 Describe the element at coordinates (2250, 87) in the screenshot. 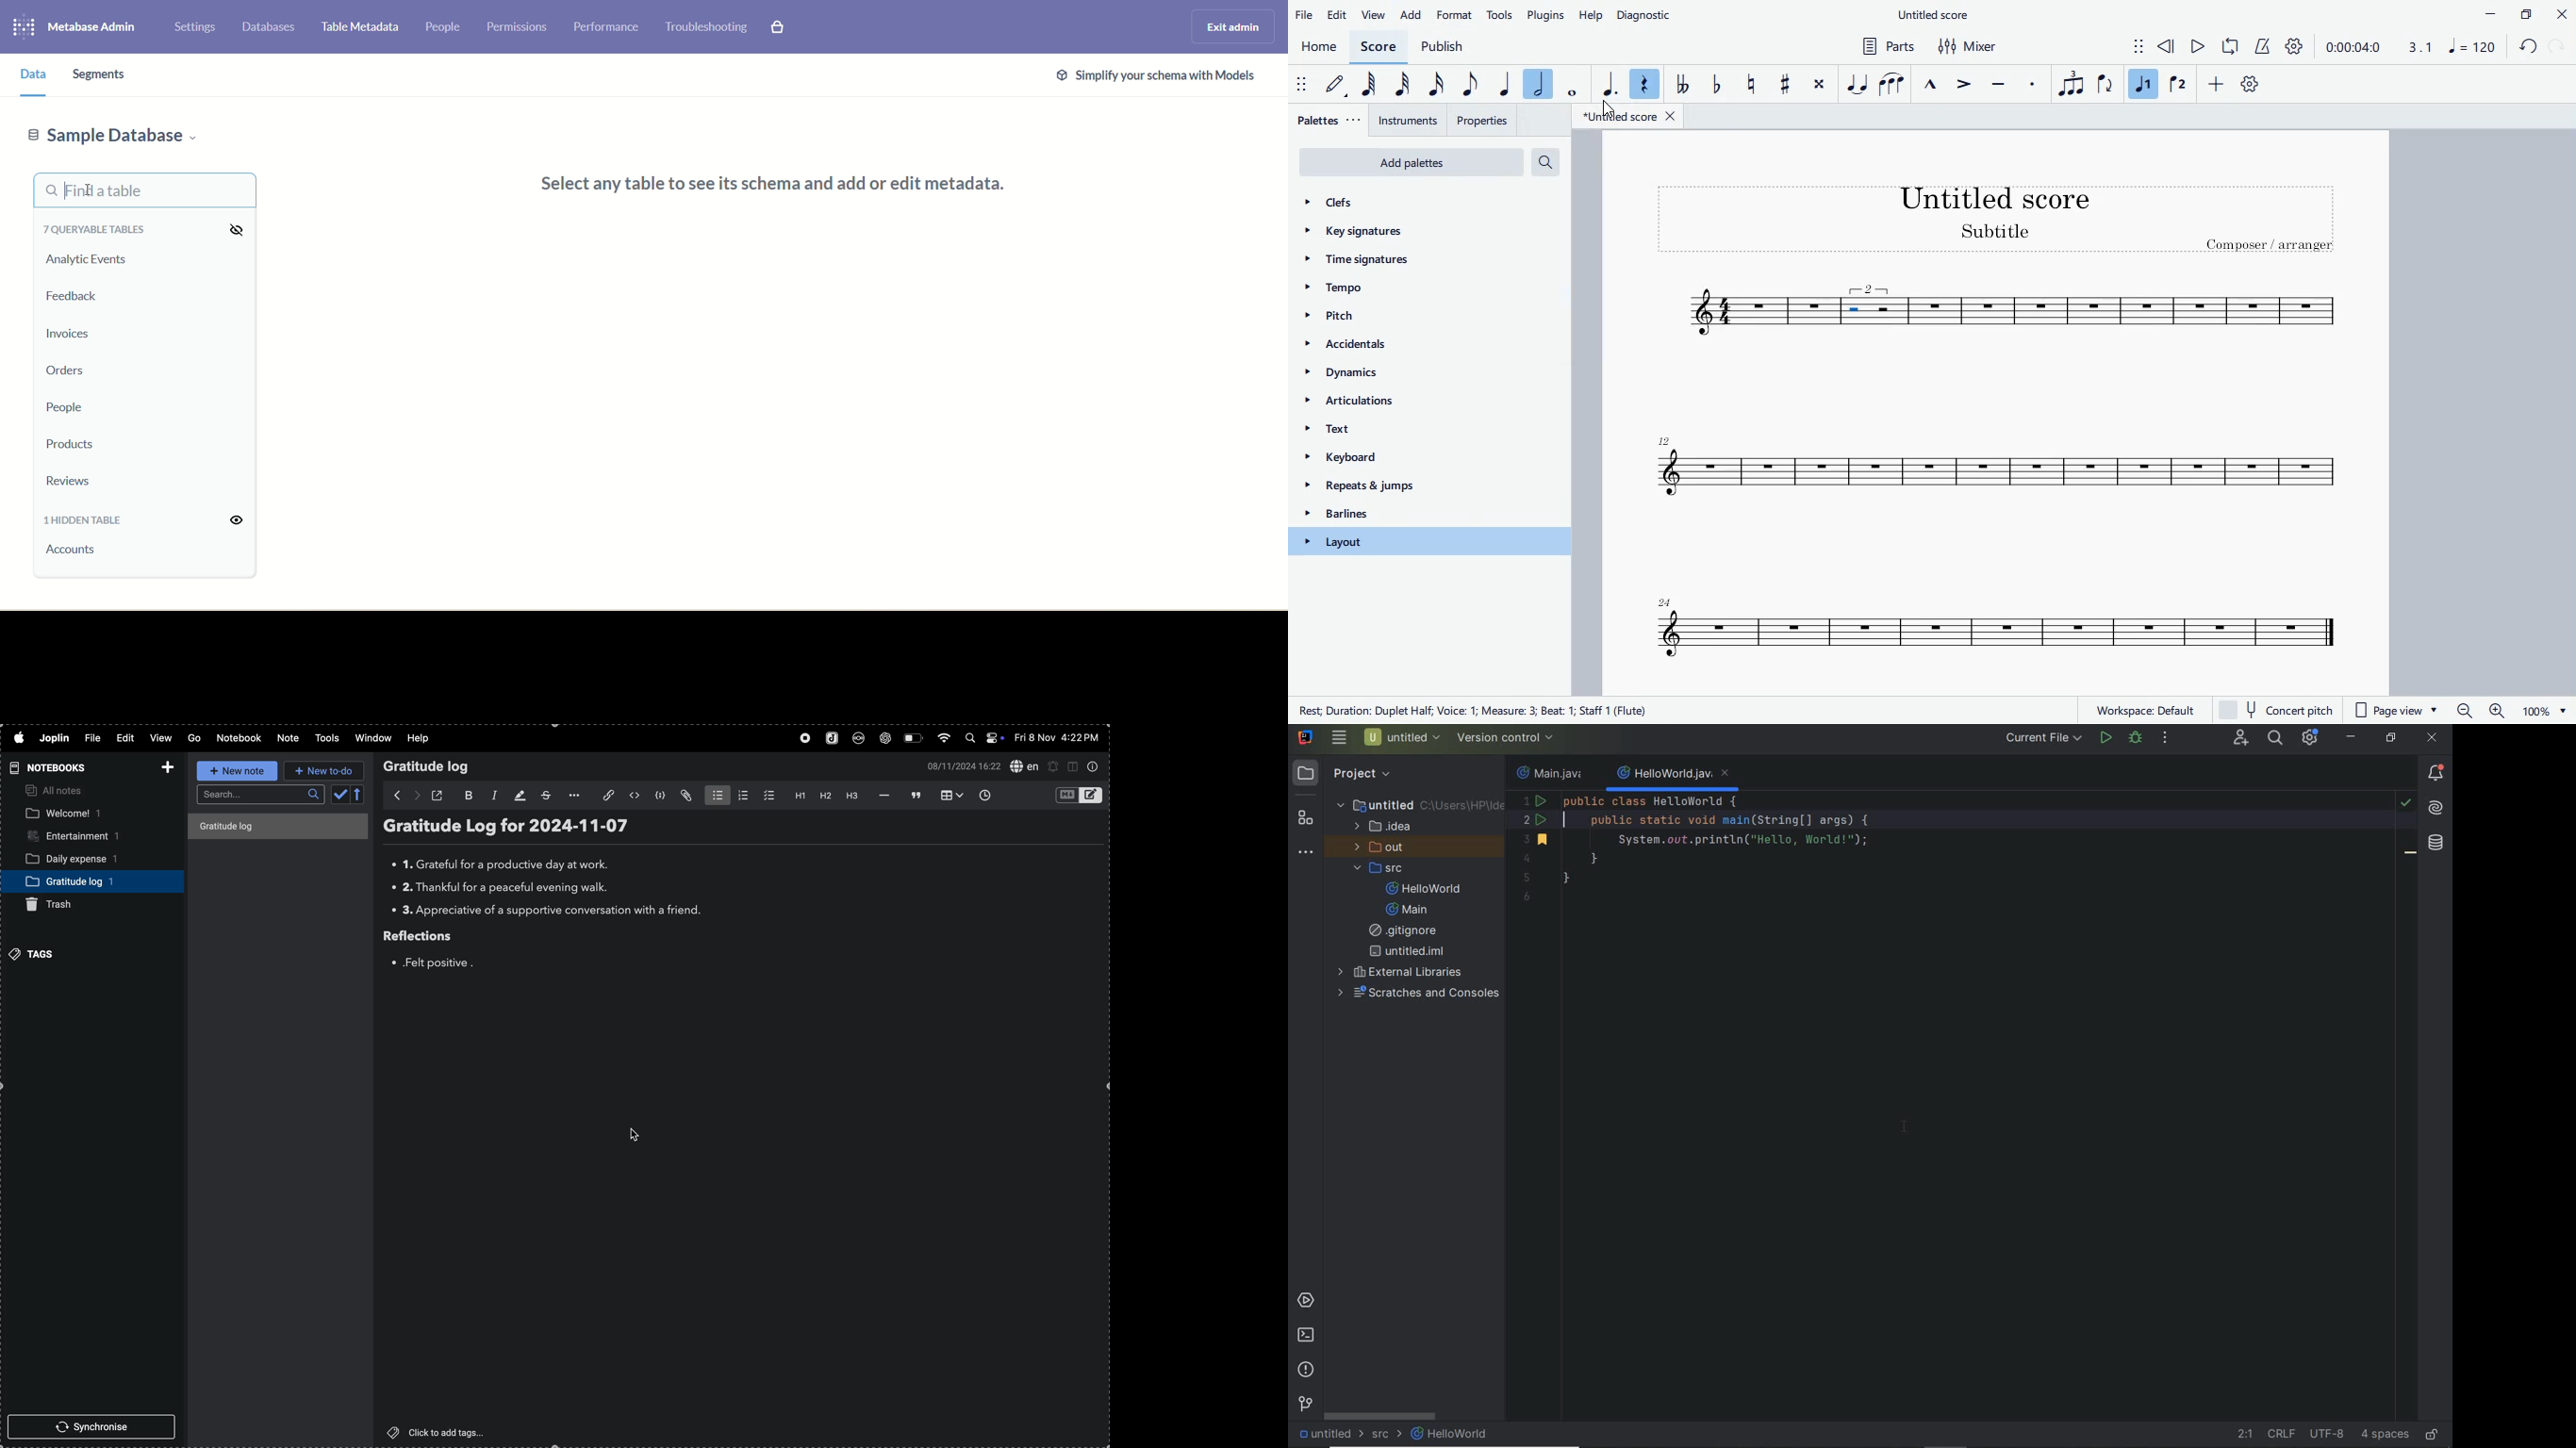

I see `default` at that location.